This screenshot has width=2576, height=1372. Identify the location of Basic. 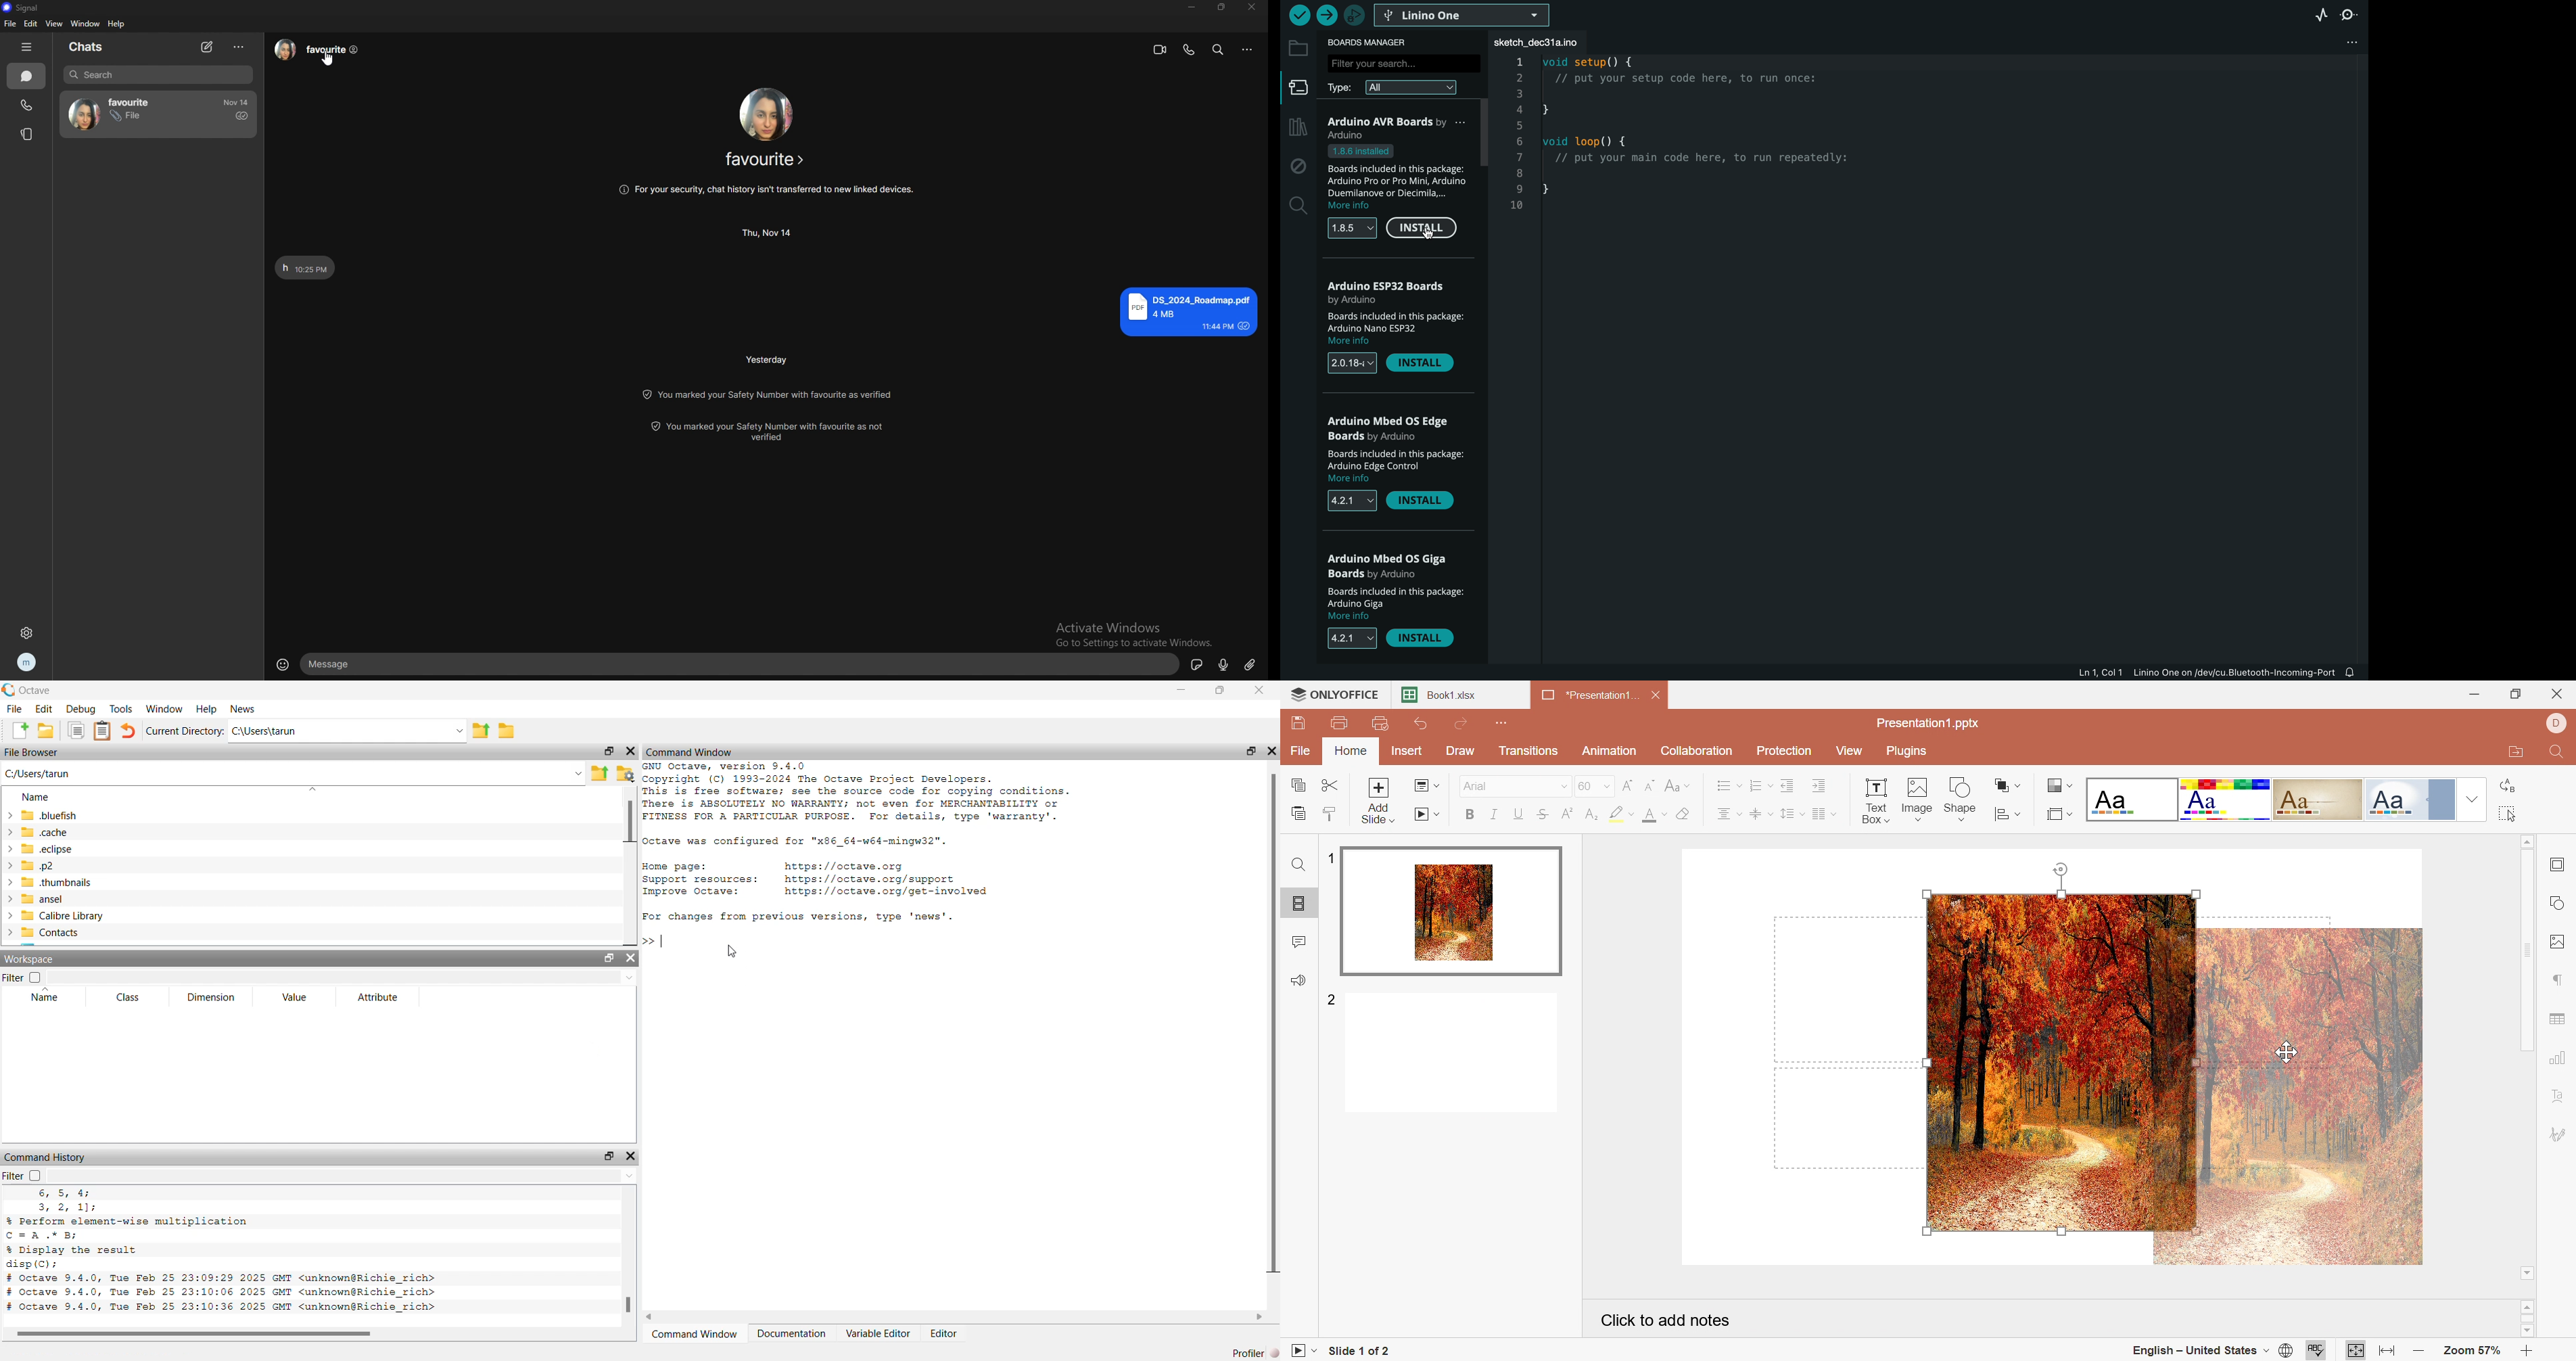
(2226, 801).